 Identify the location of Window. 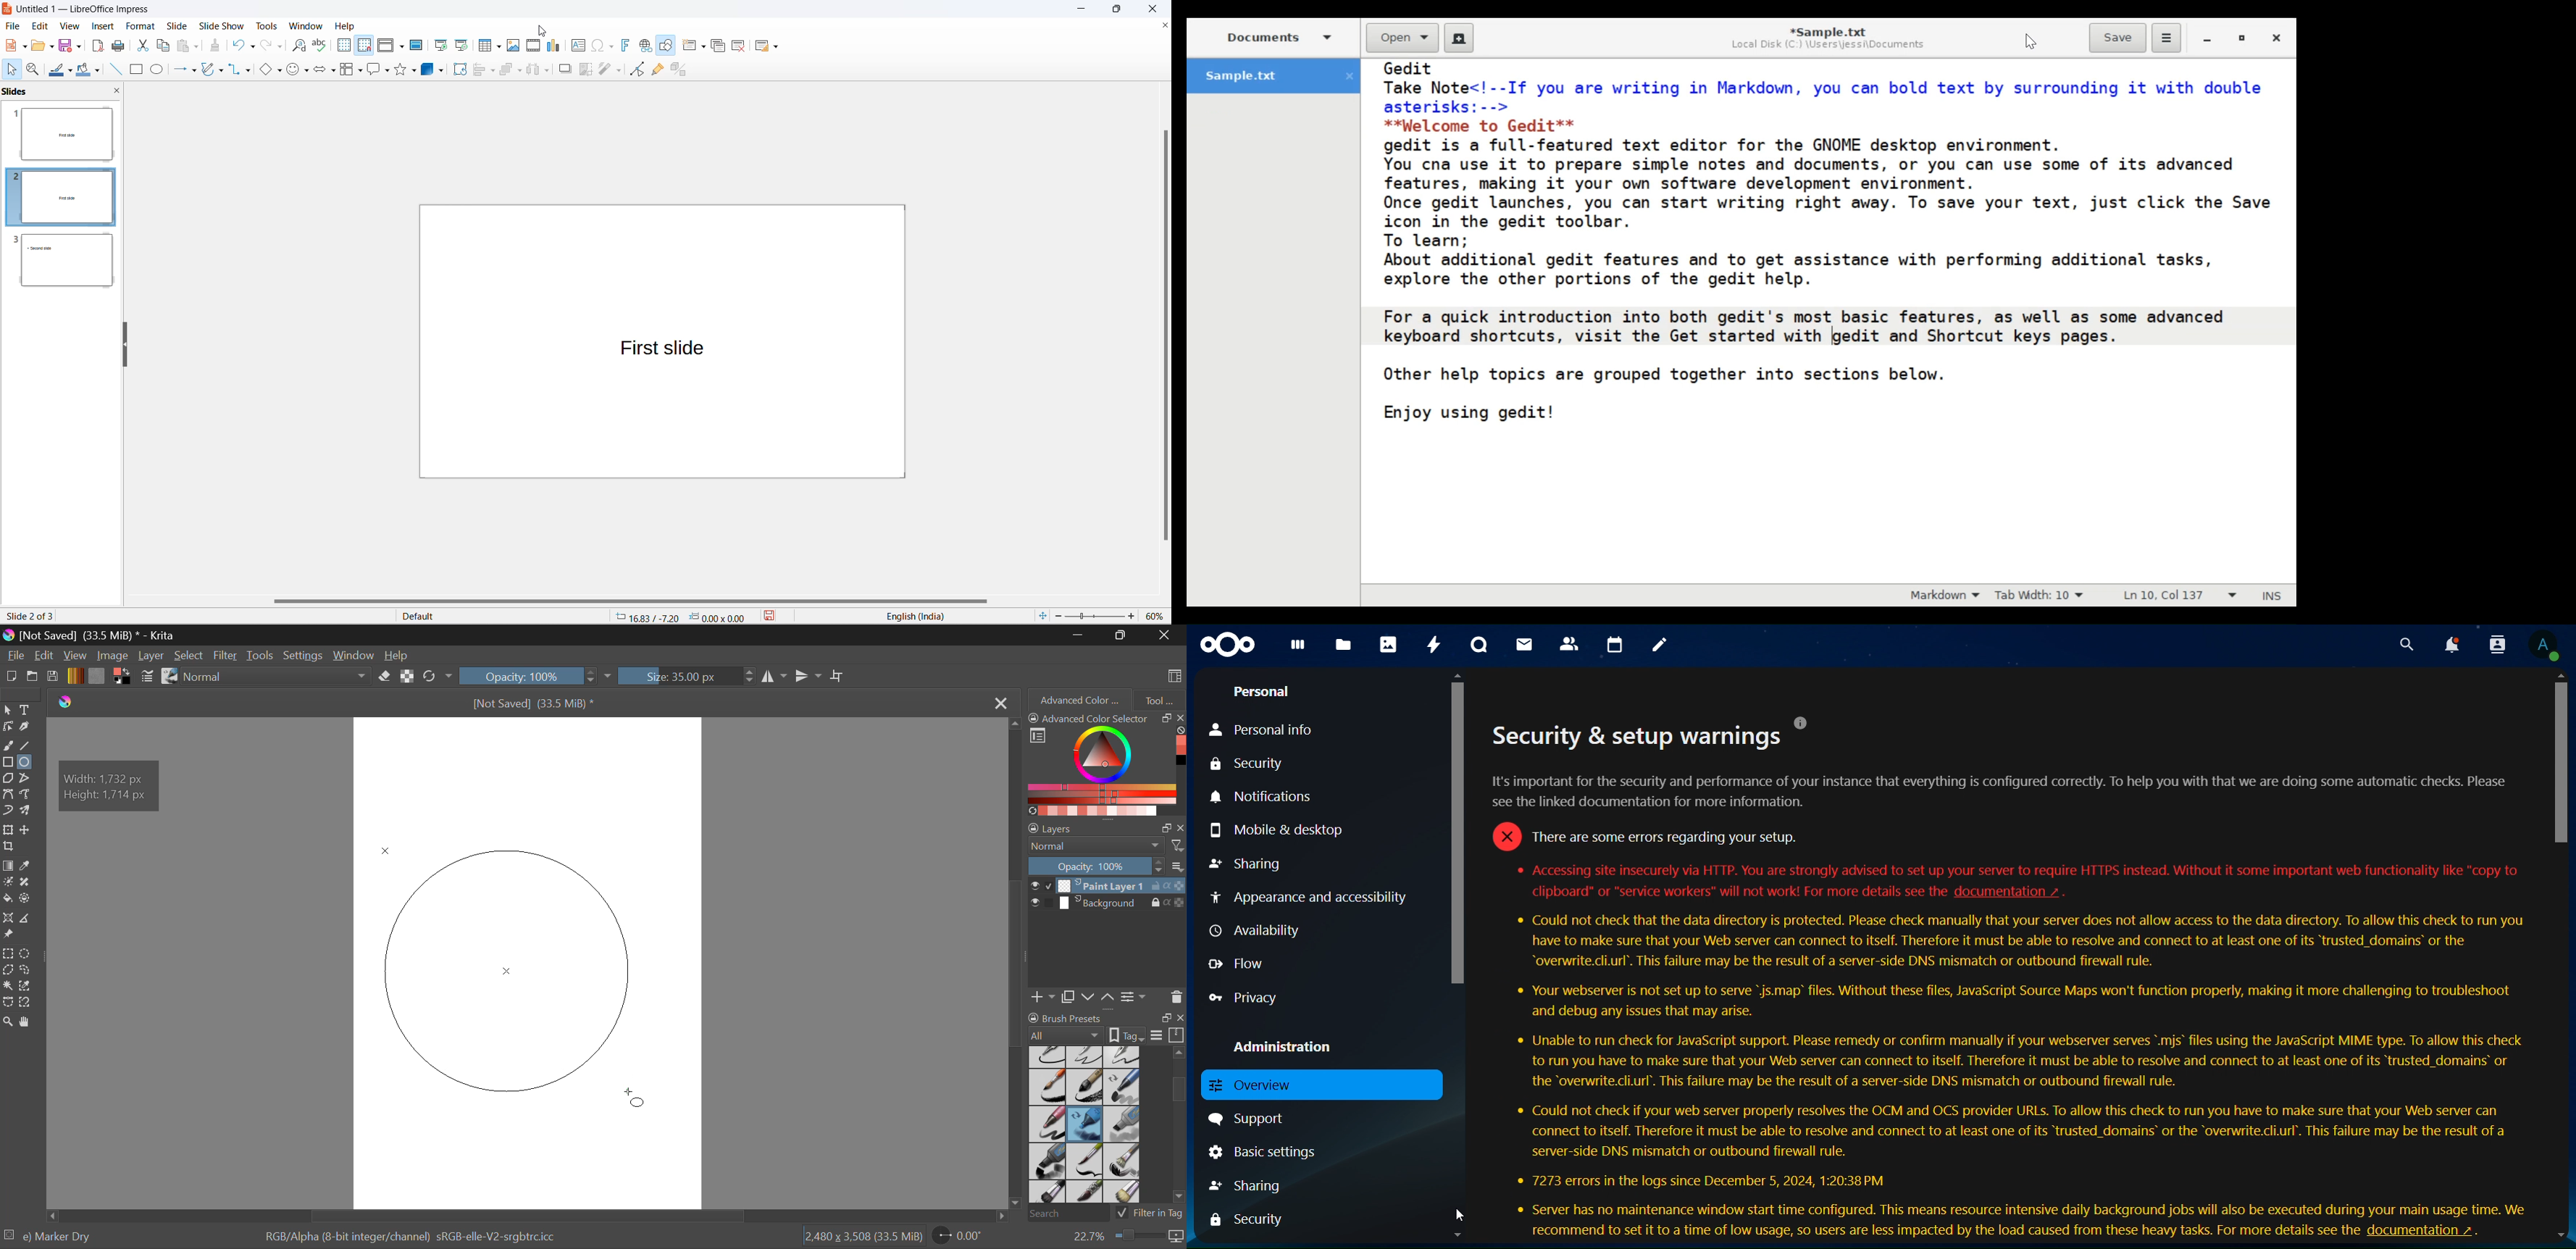
(357, 656).